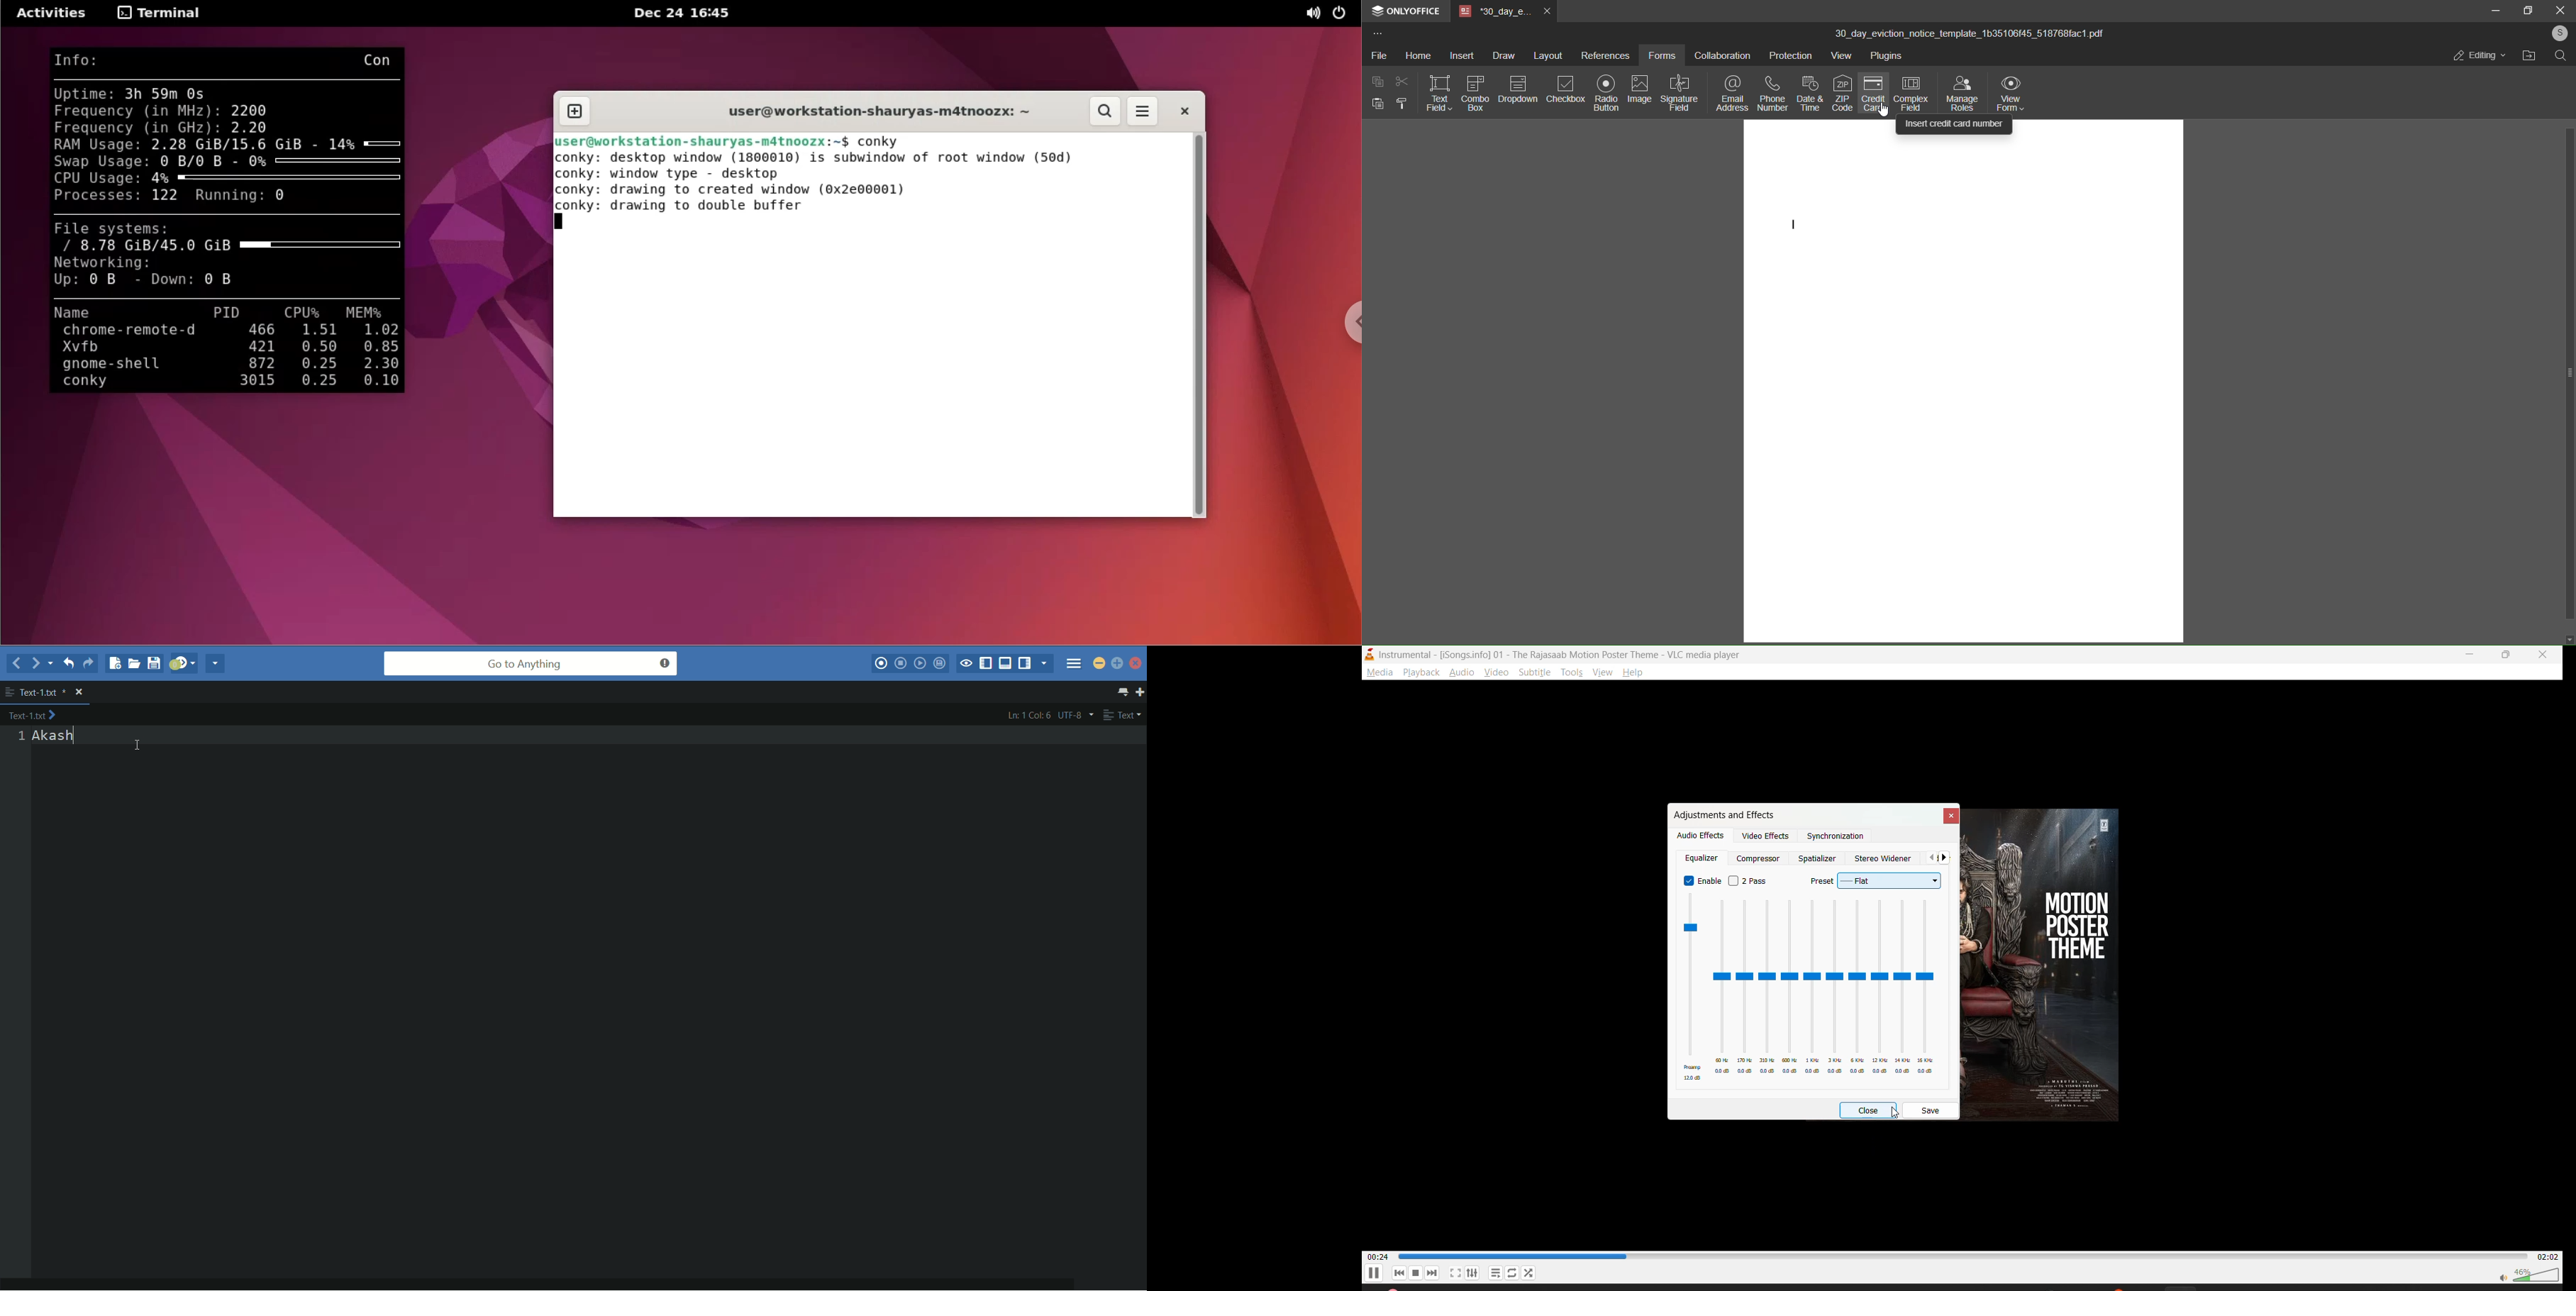 Image resolution: width=2576 pixels, height=1316 pixels. I want to click on spatializer, so click(1817, 858).